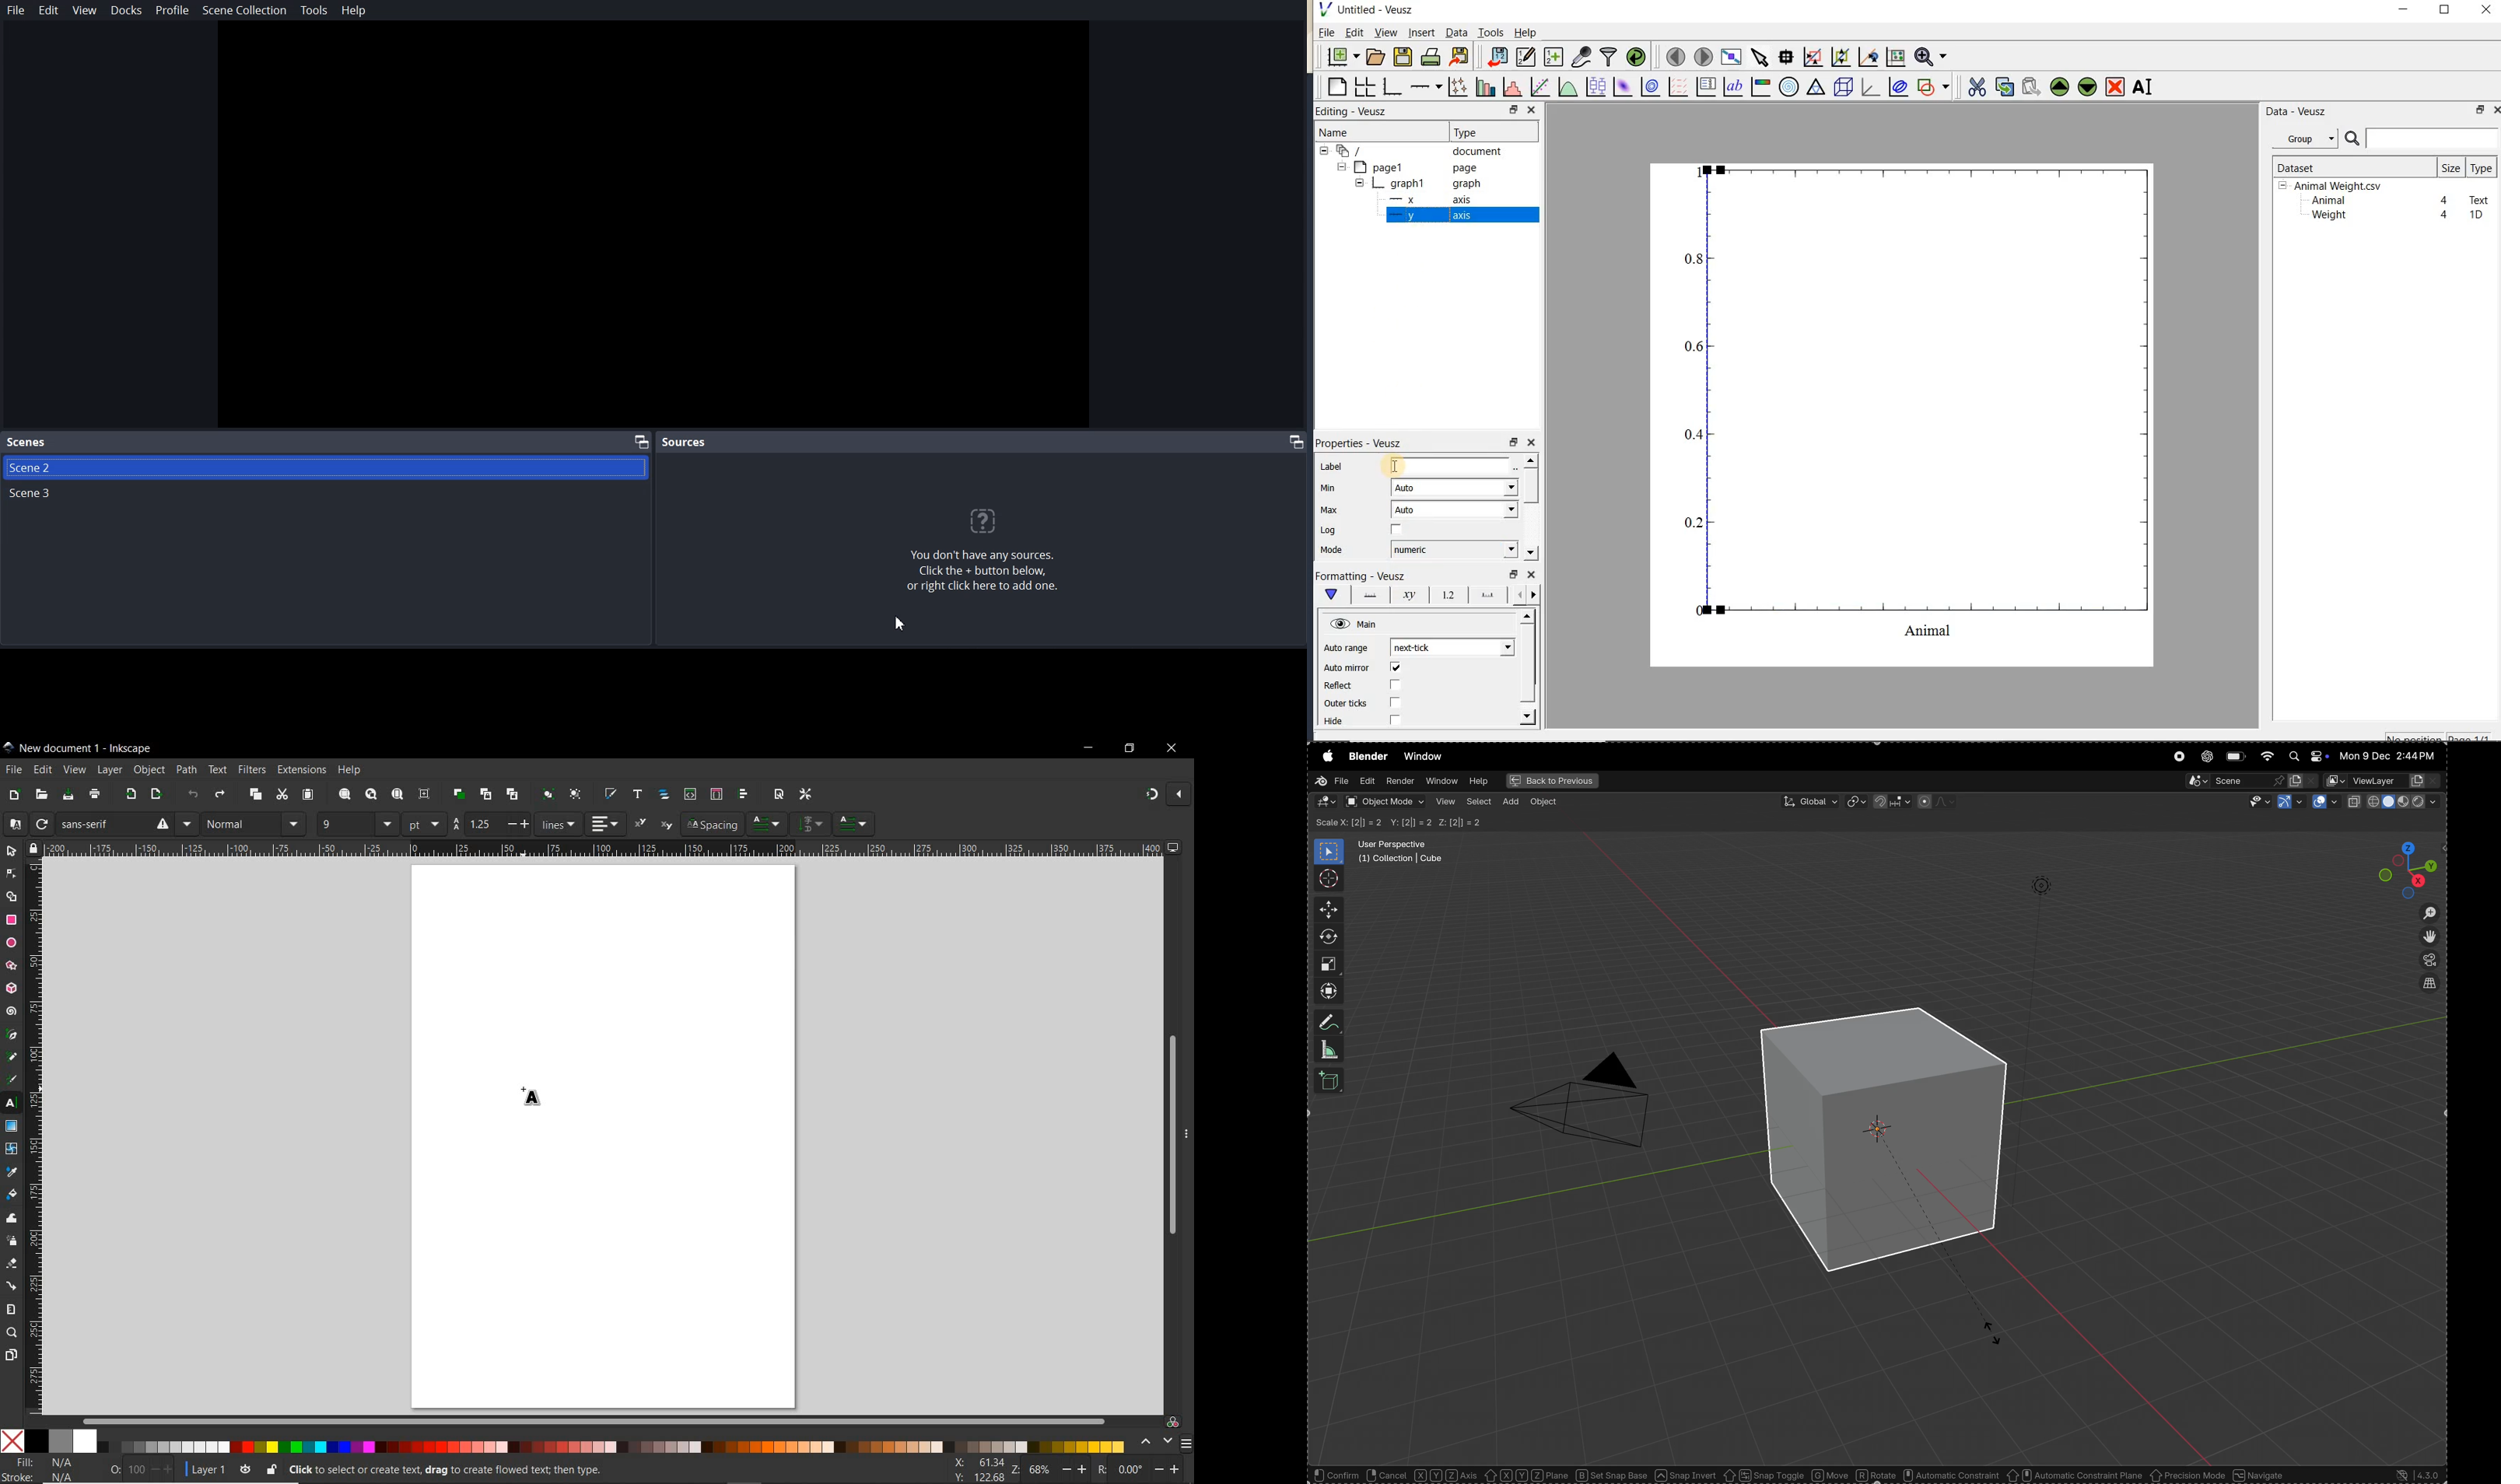 This screenshot has width=2520, height=1484. Describe the element at coordinates (1512, 87) in the screenshot. I see `histogram of a dataset` at that location.